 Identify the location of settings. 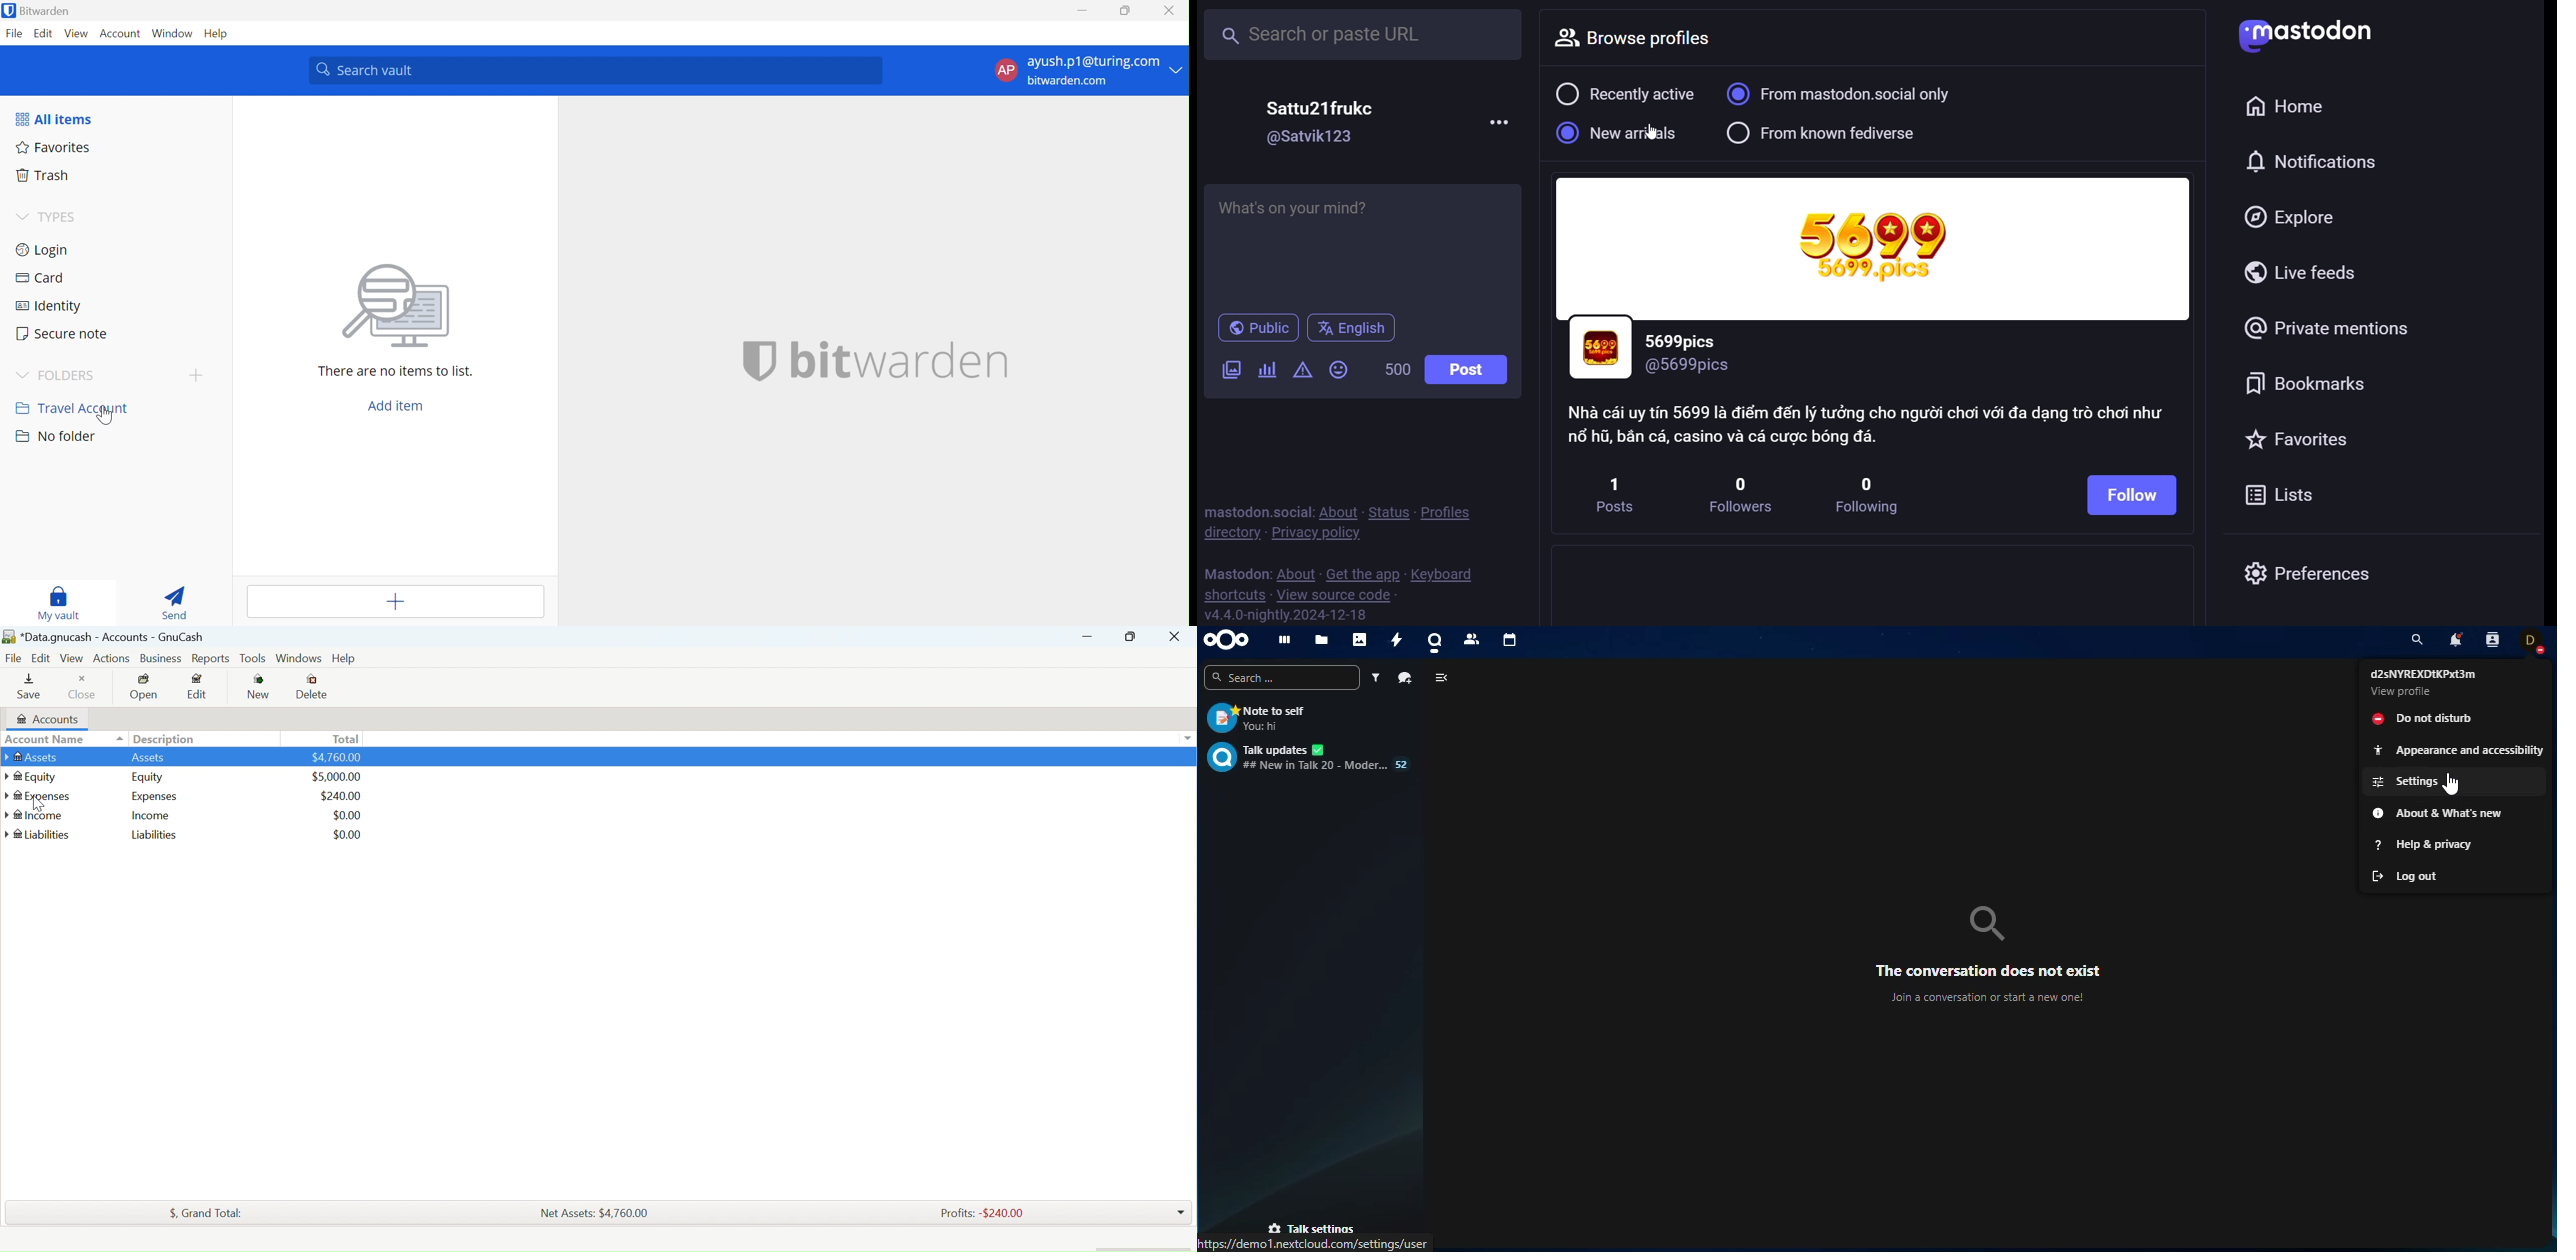
(2455, 782).